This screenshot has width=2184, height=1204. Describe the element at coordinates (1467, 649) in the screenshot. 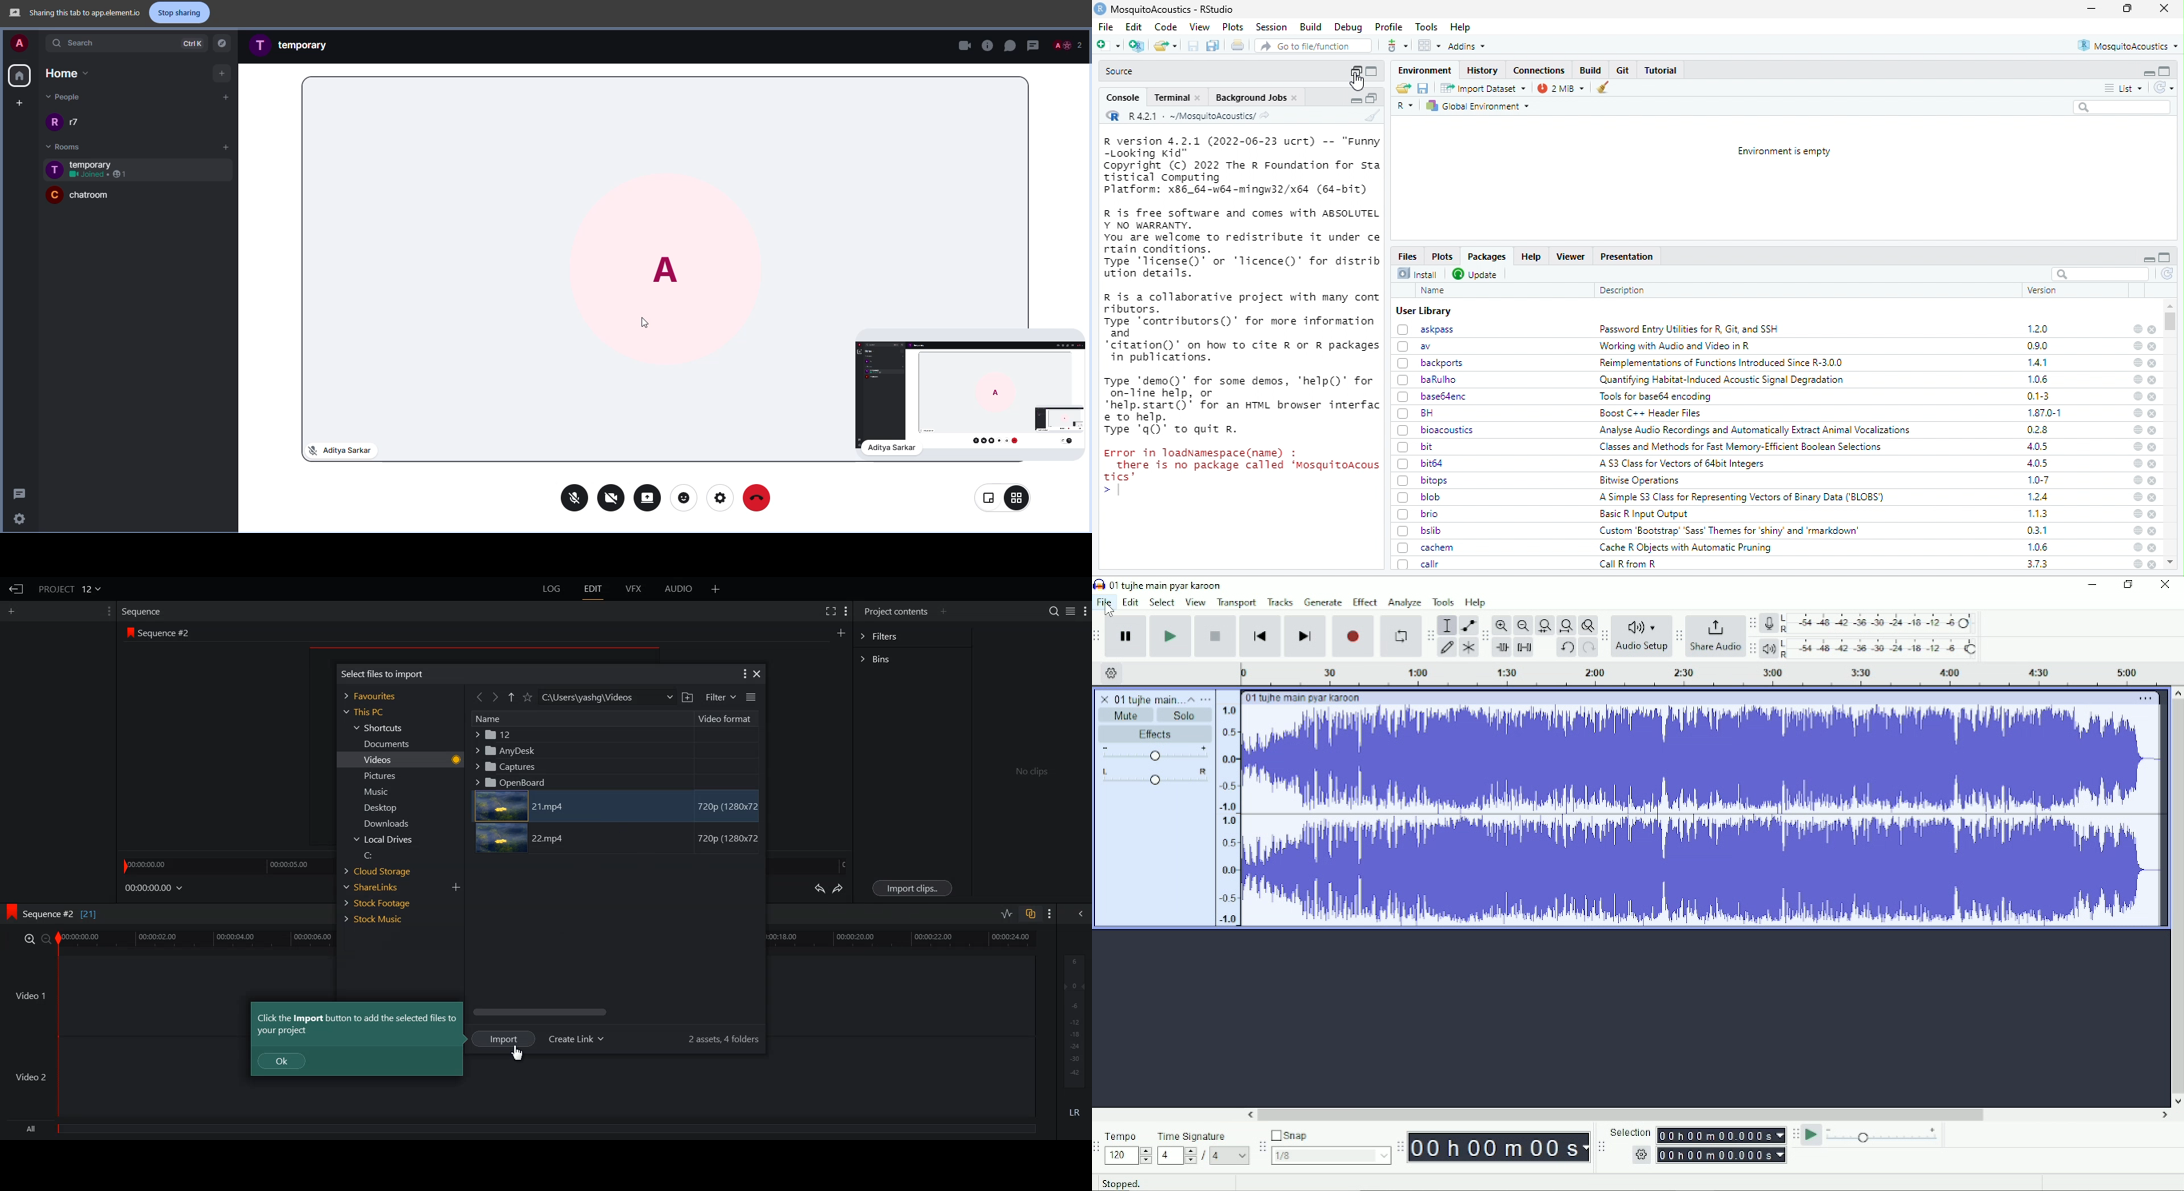

I see `Multi-tool` at that location.